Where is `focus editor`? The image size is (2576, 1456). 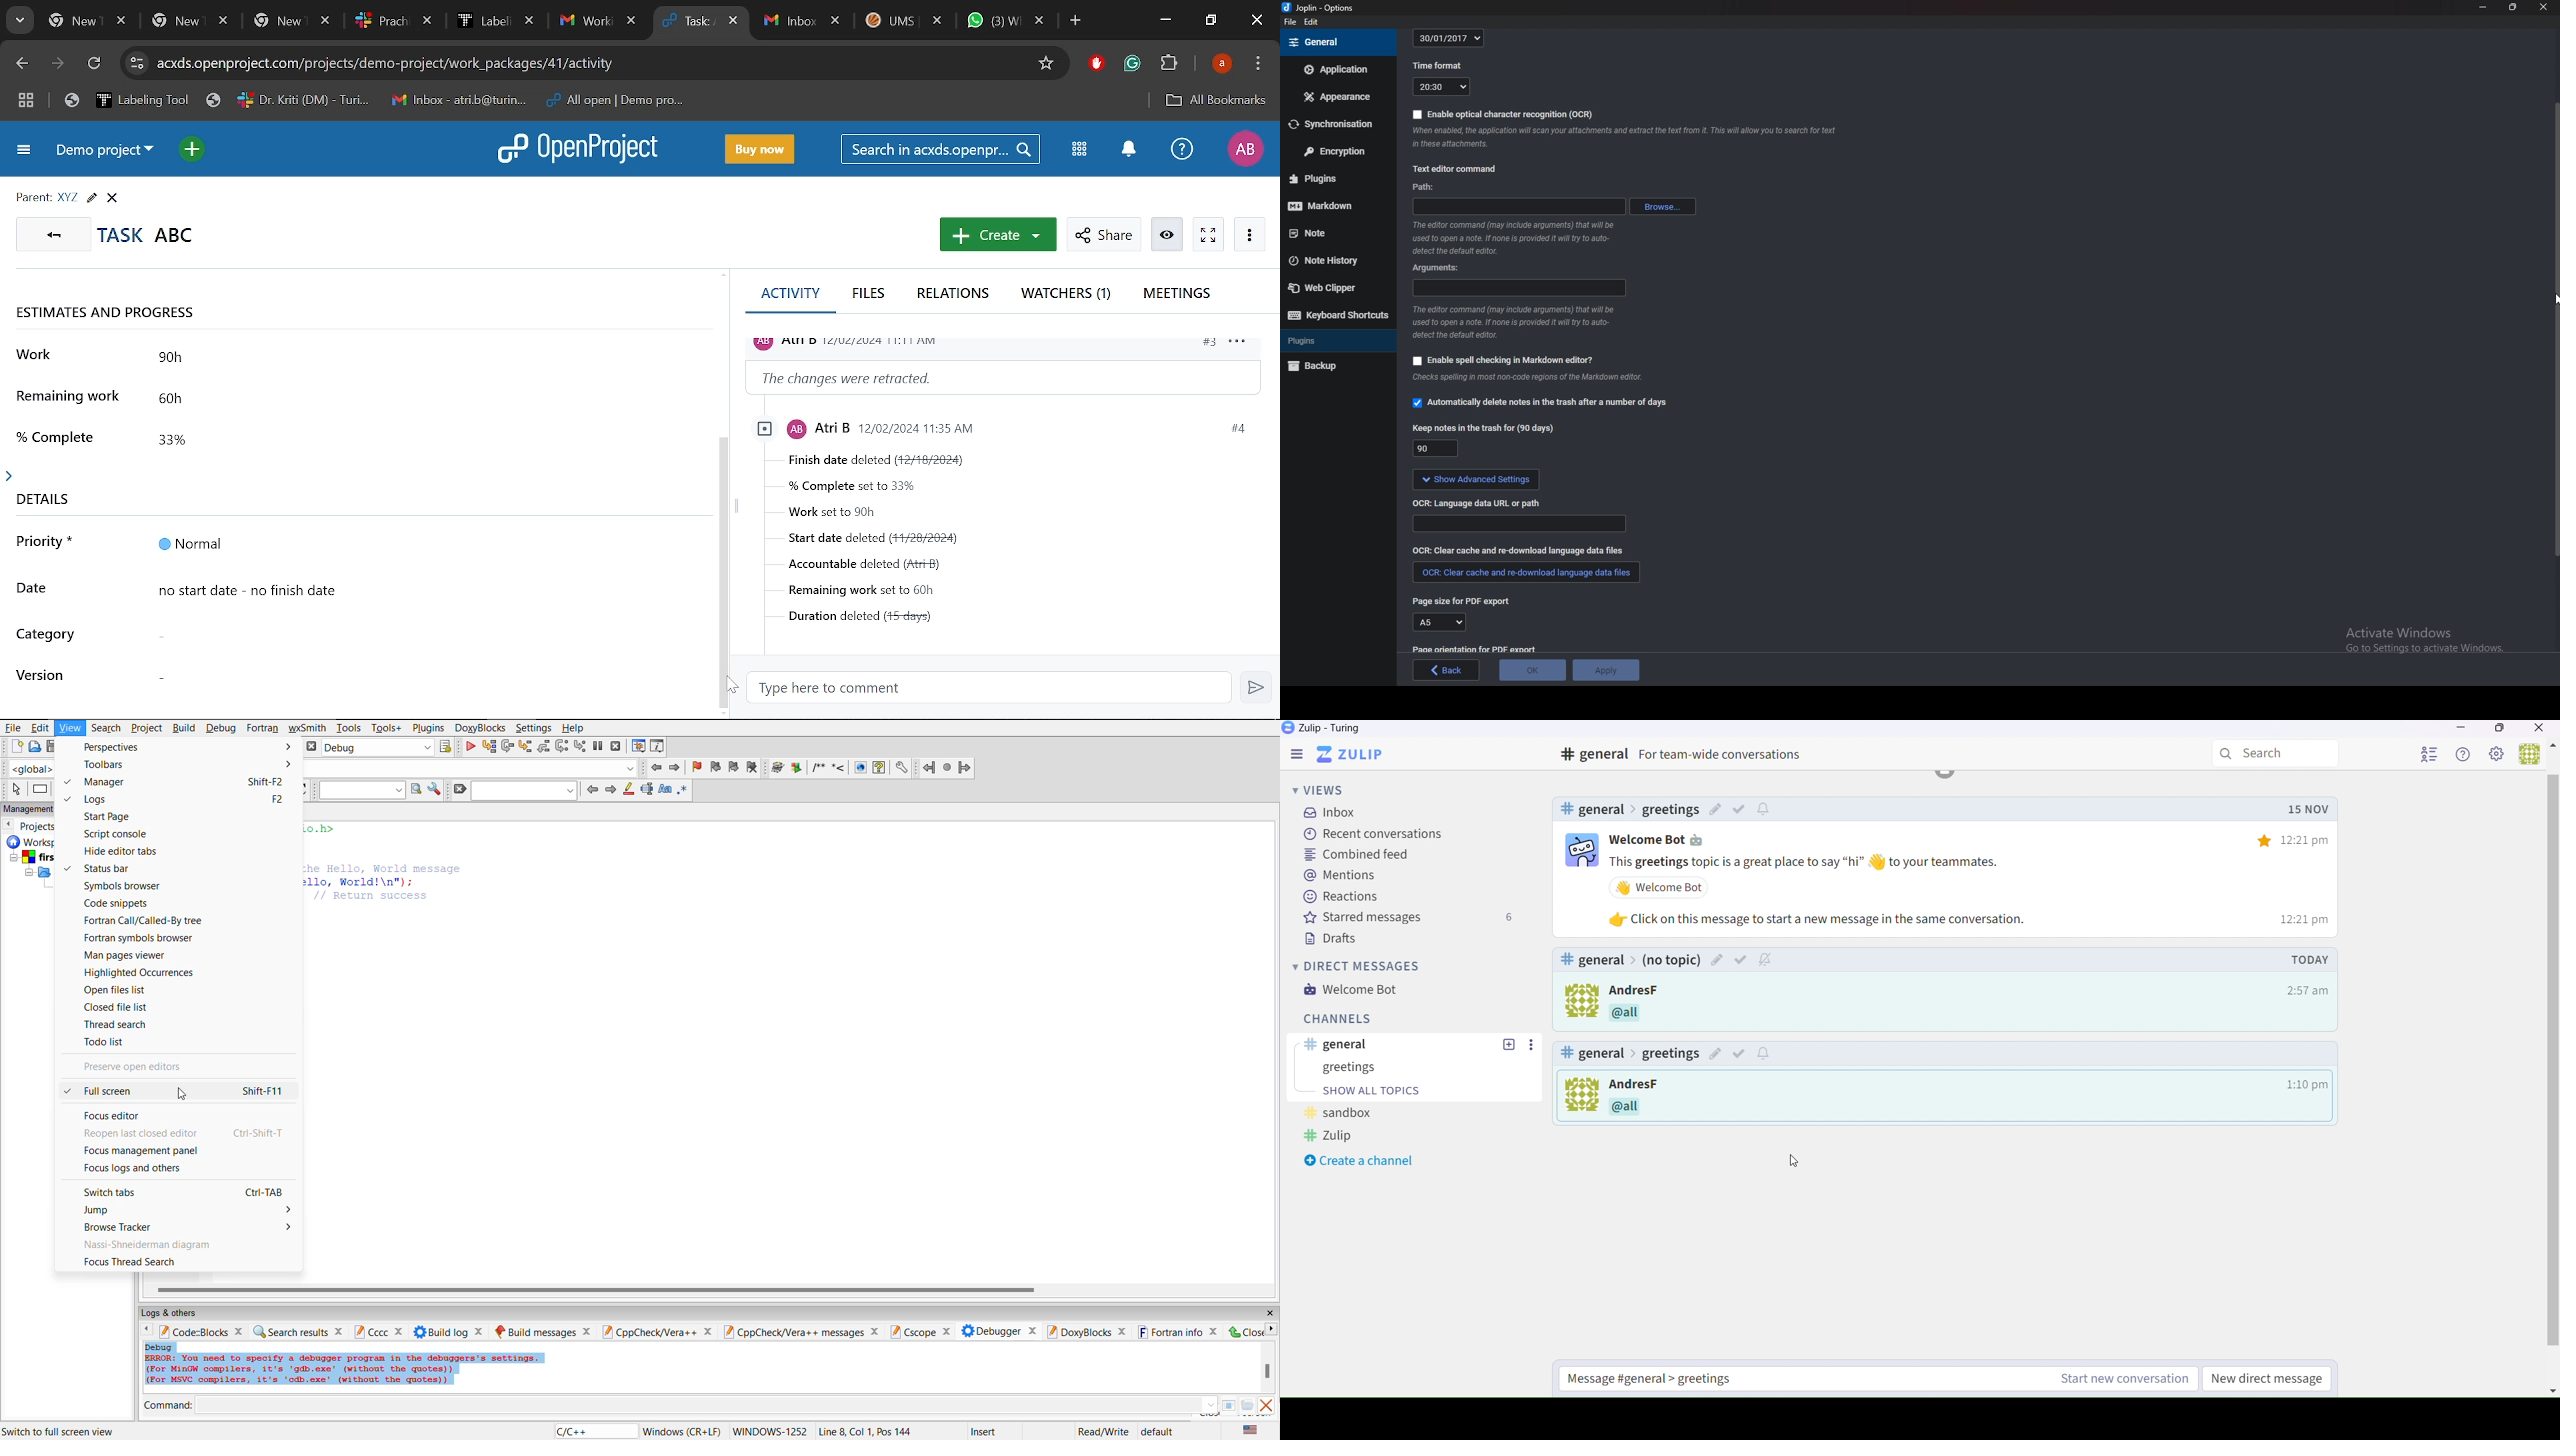 focus editor is located at coordinates (118, 1115).